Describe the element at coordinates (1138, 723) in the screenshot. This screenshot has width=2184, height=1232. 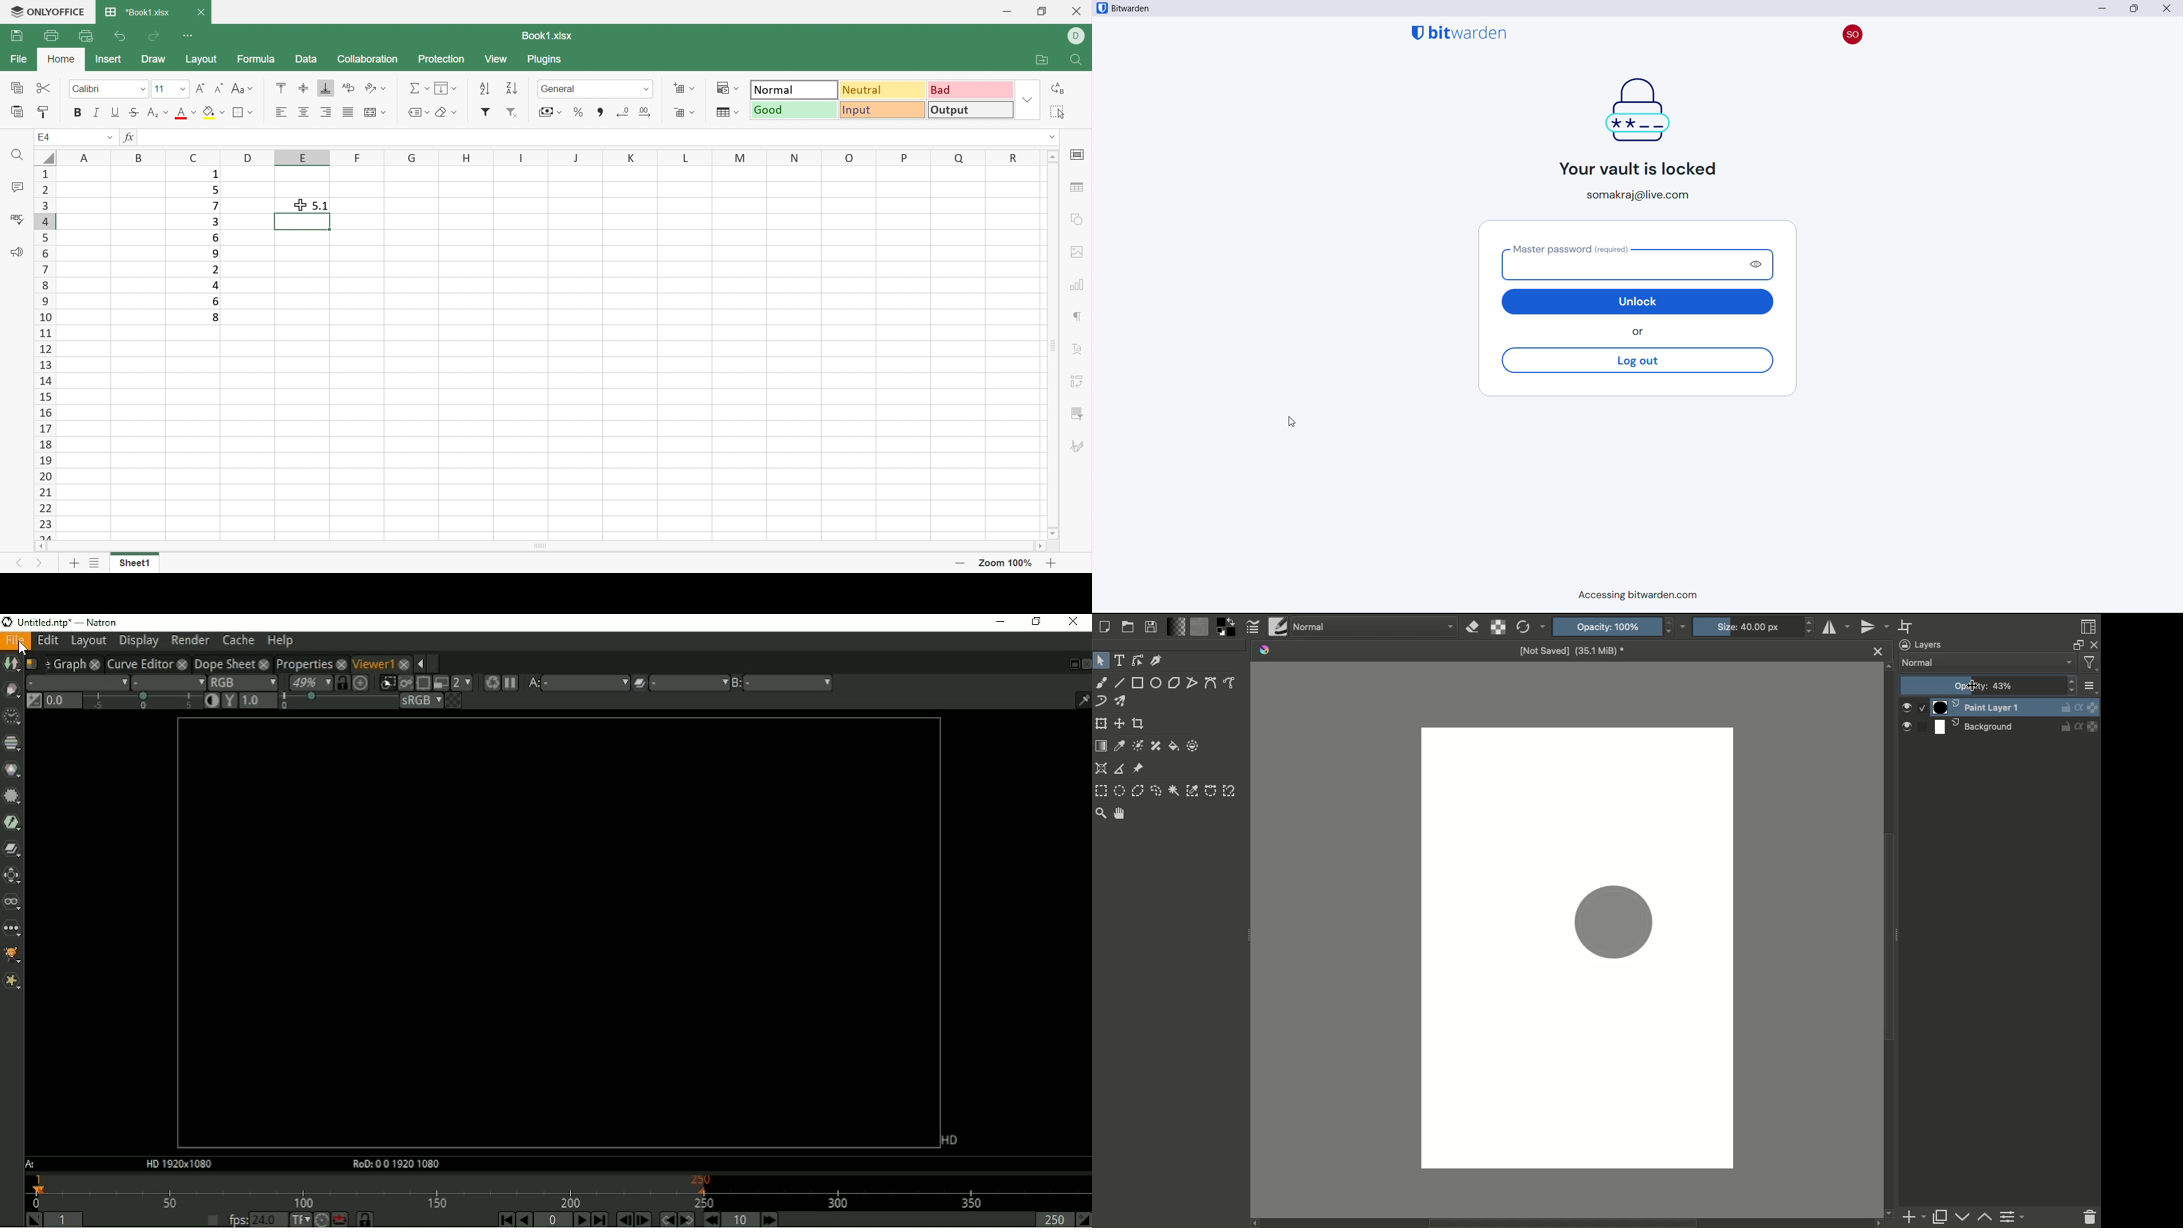
I see `Crop the image to an area` at that location.